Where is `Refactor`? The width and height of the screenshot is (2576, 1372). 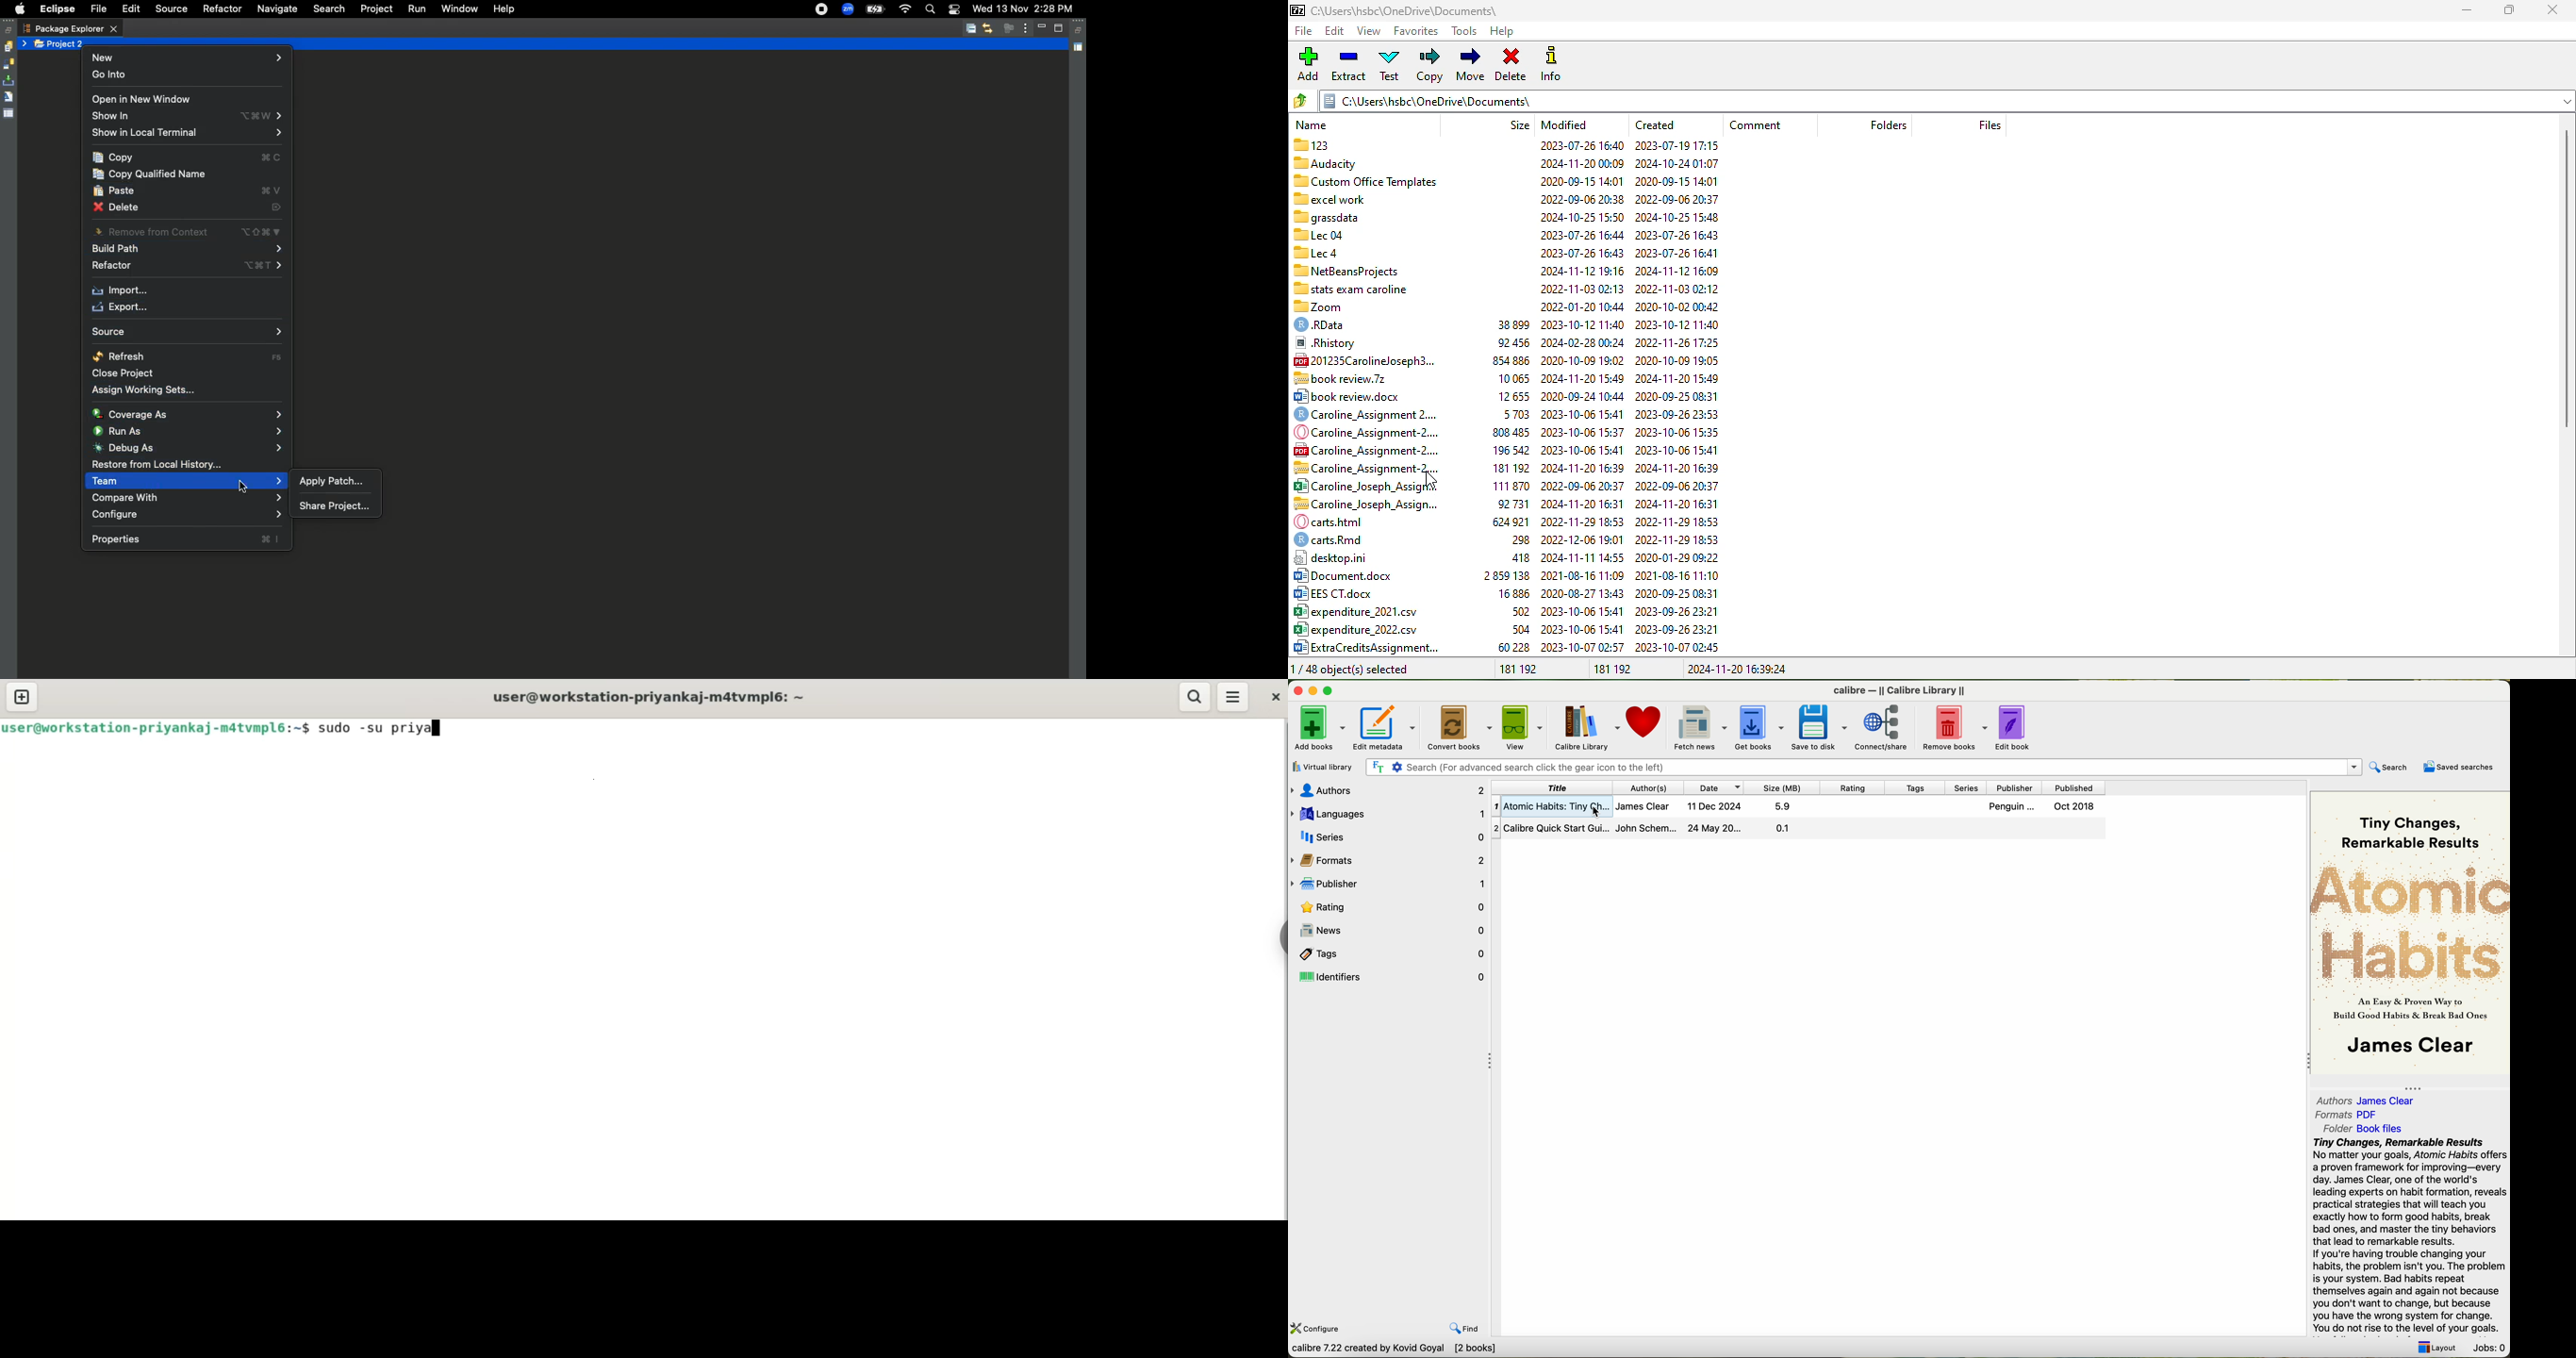 Refactor is located at coordinates (221, 9).